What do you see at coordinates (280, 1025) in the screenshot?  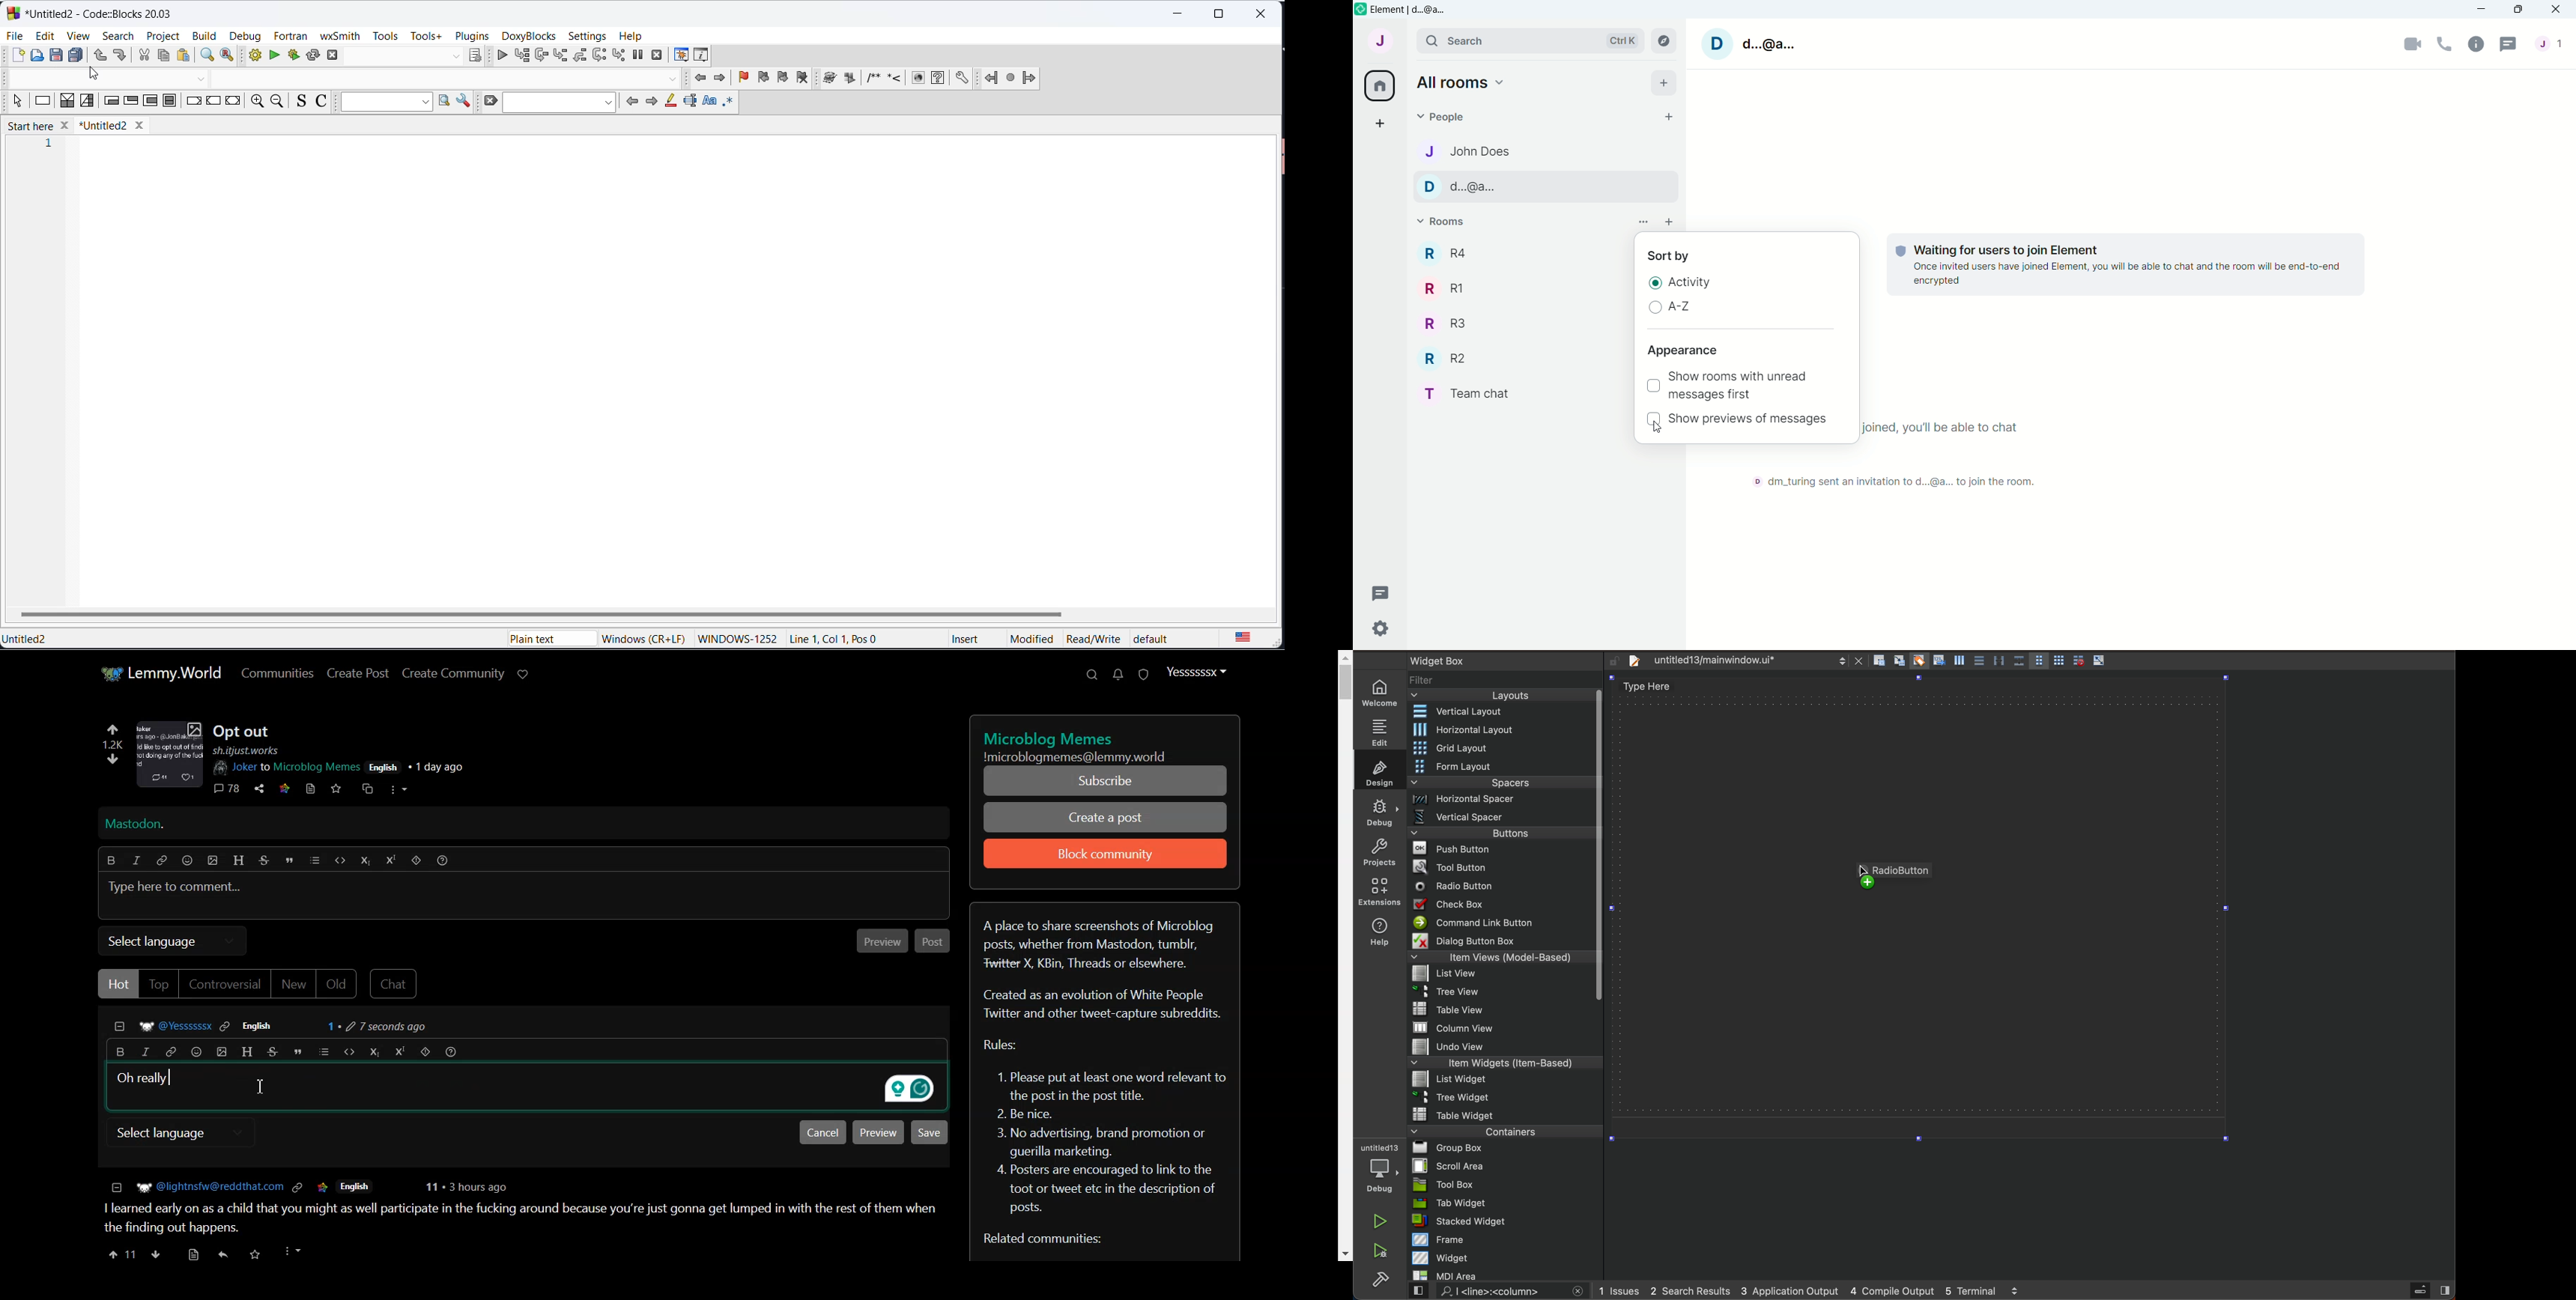 I see `Comment` at bounding box center [280, 1025].